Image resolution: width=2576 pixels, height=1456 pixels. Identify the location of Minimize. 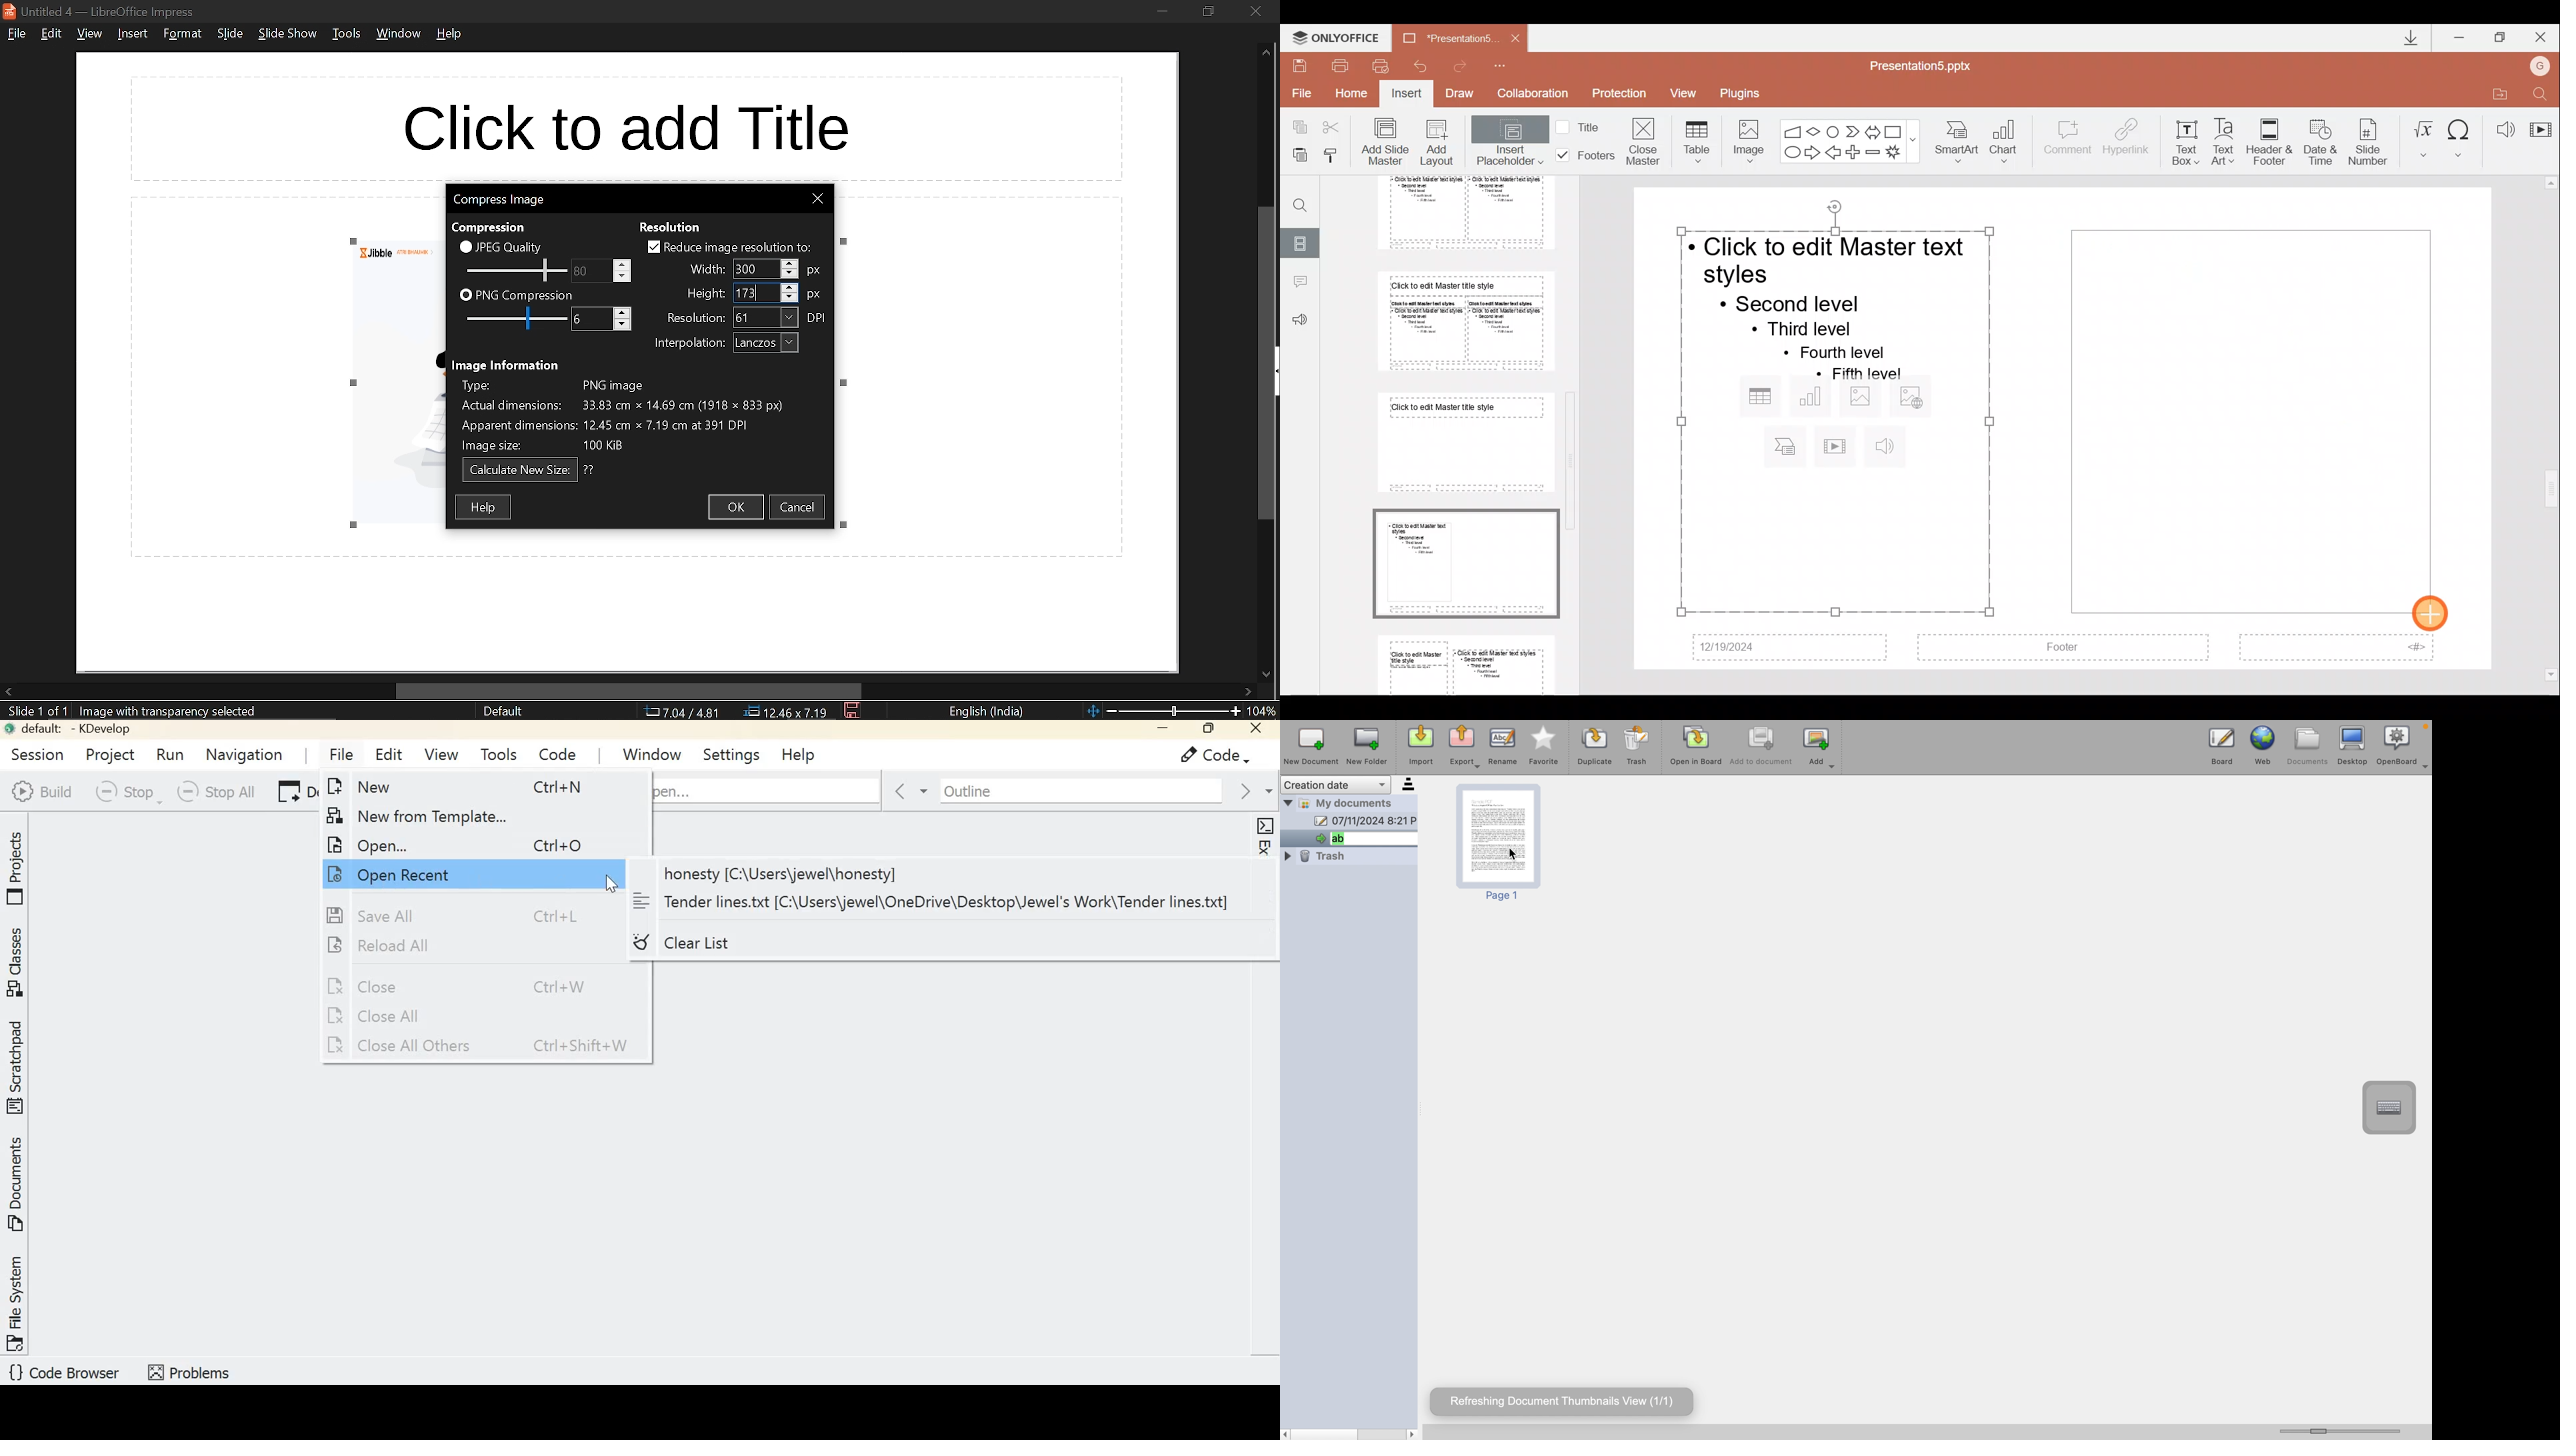
(1158, 730).